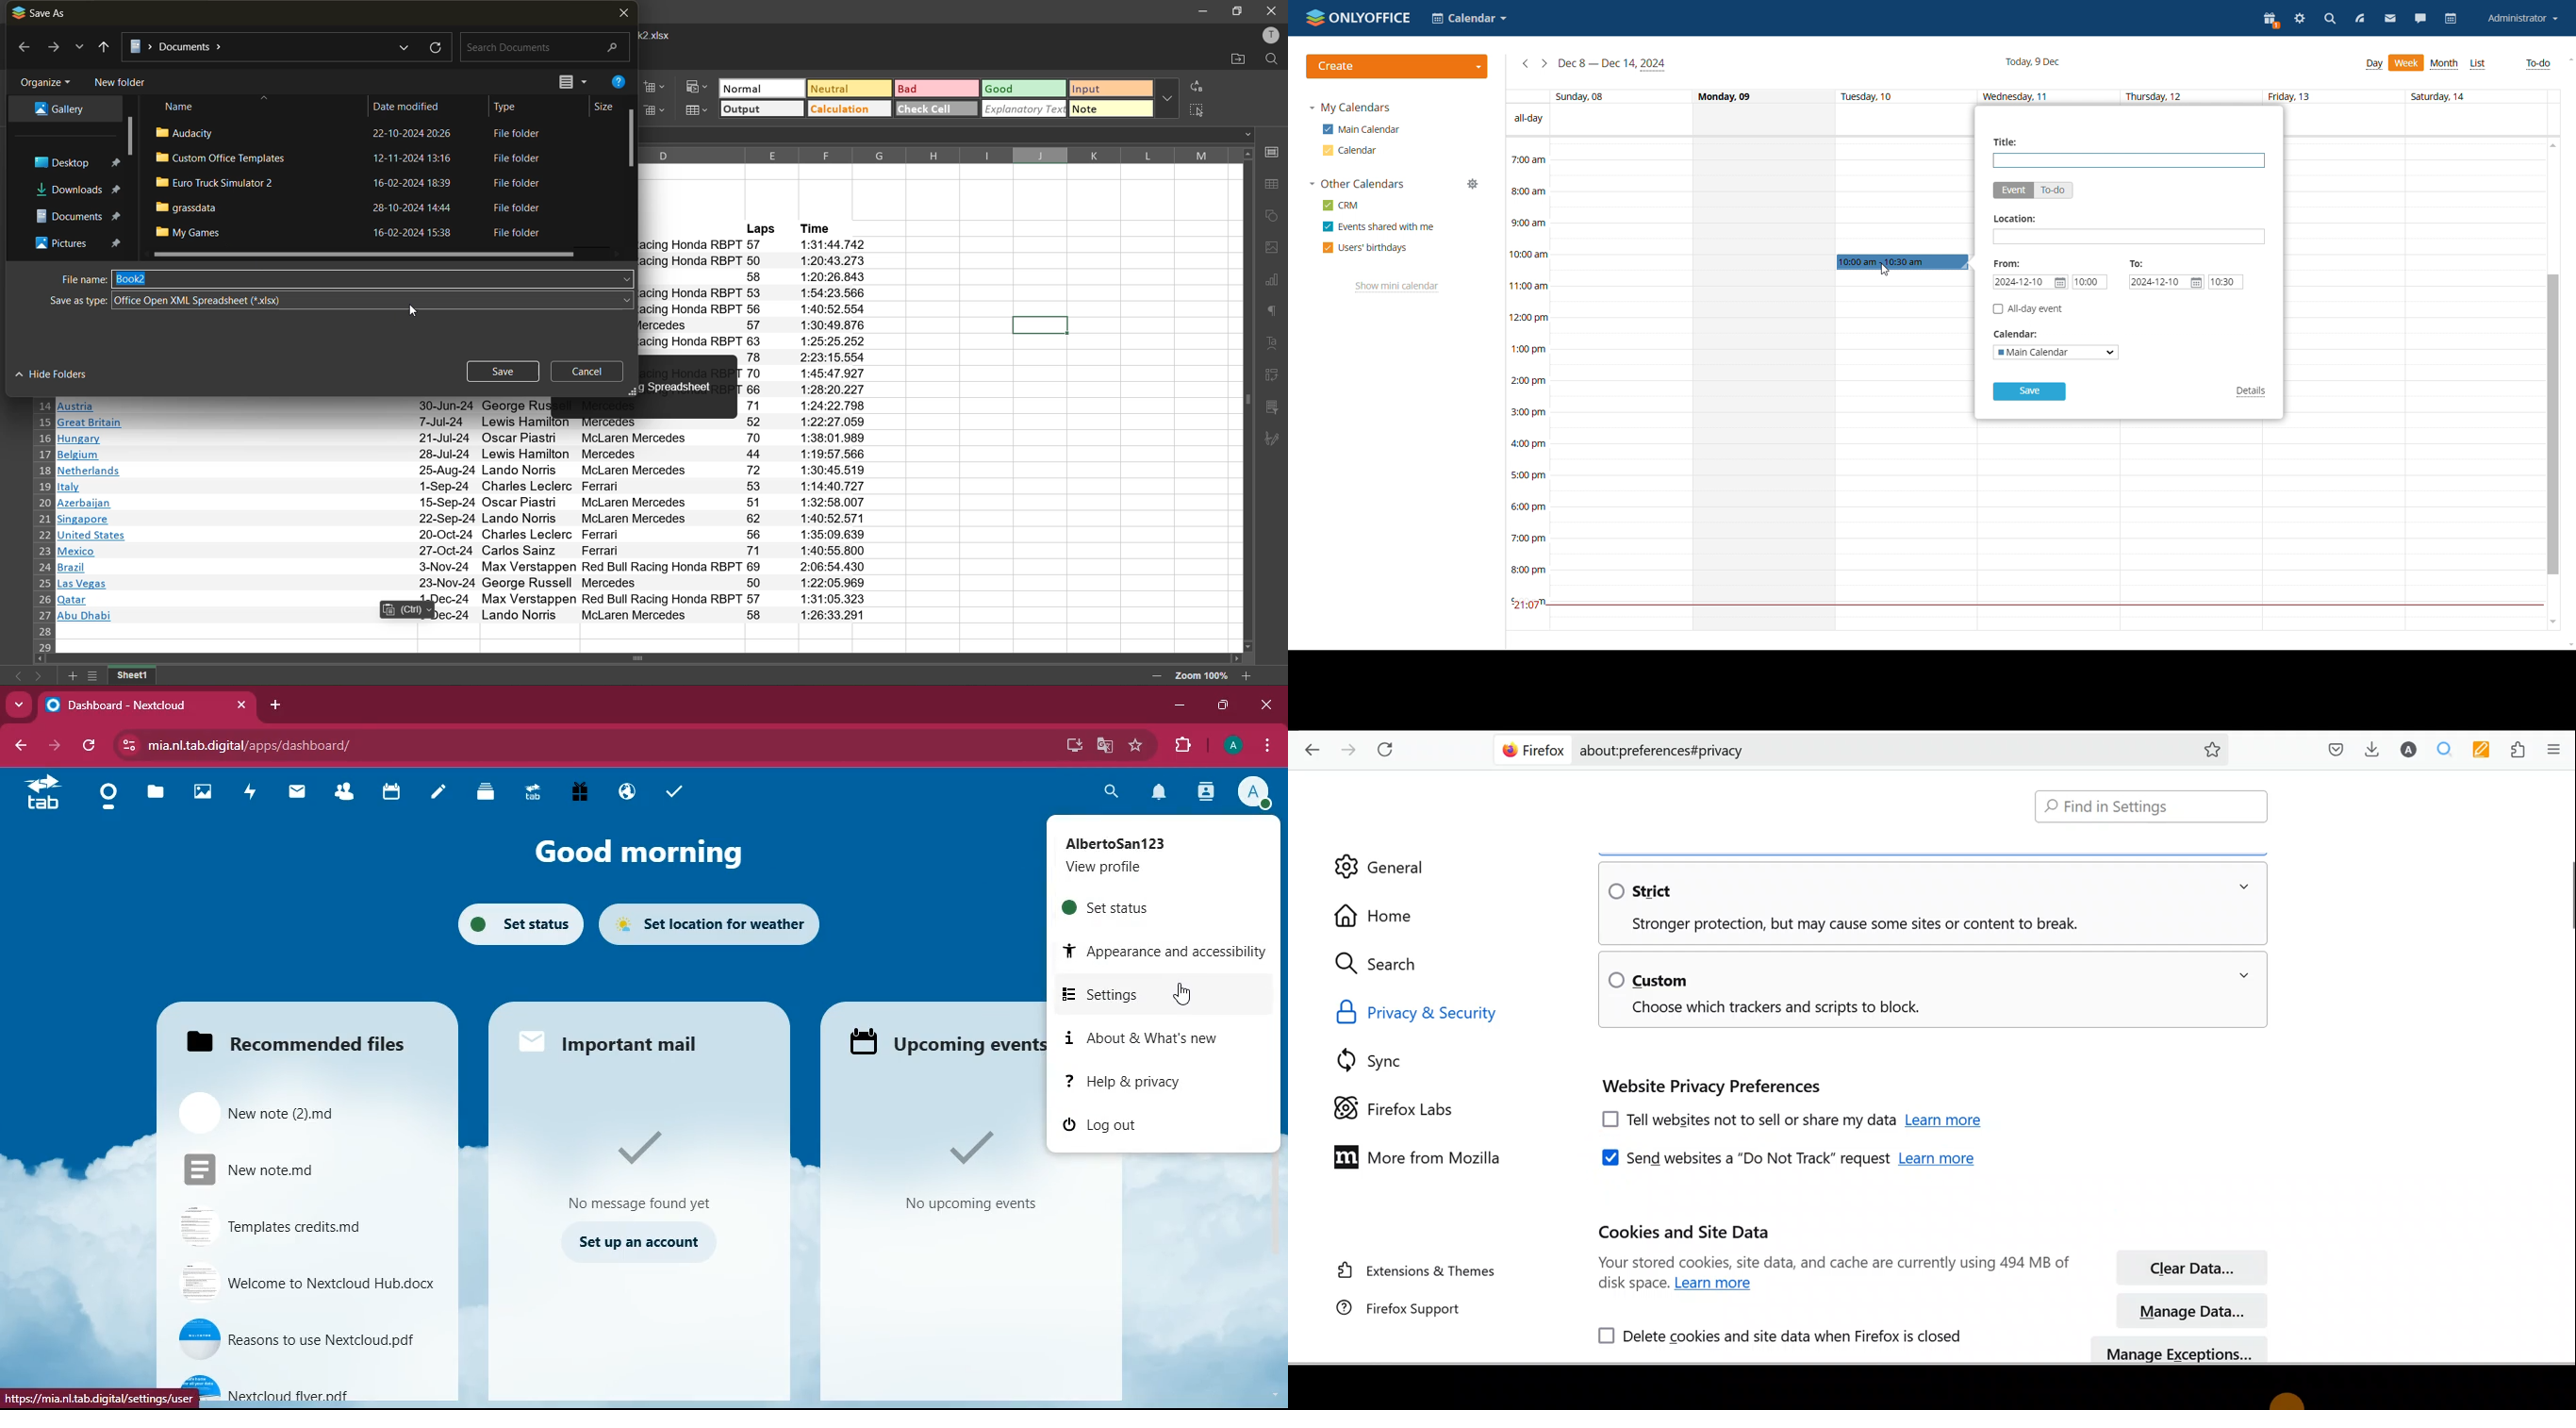 This screenshot has height=1428, width=2576. What do you see at coordinates (2287, 1399) in the screenshot?
I see `cursor` at bounding box center [2287, 1399].